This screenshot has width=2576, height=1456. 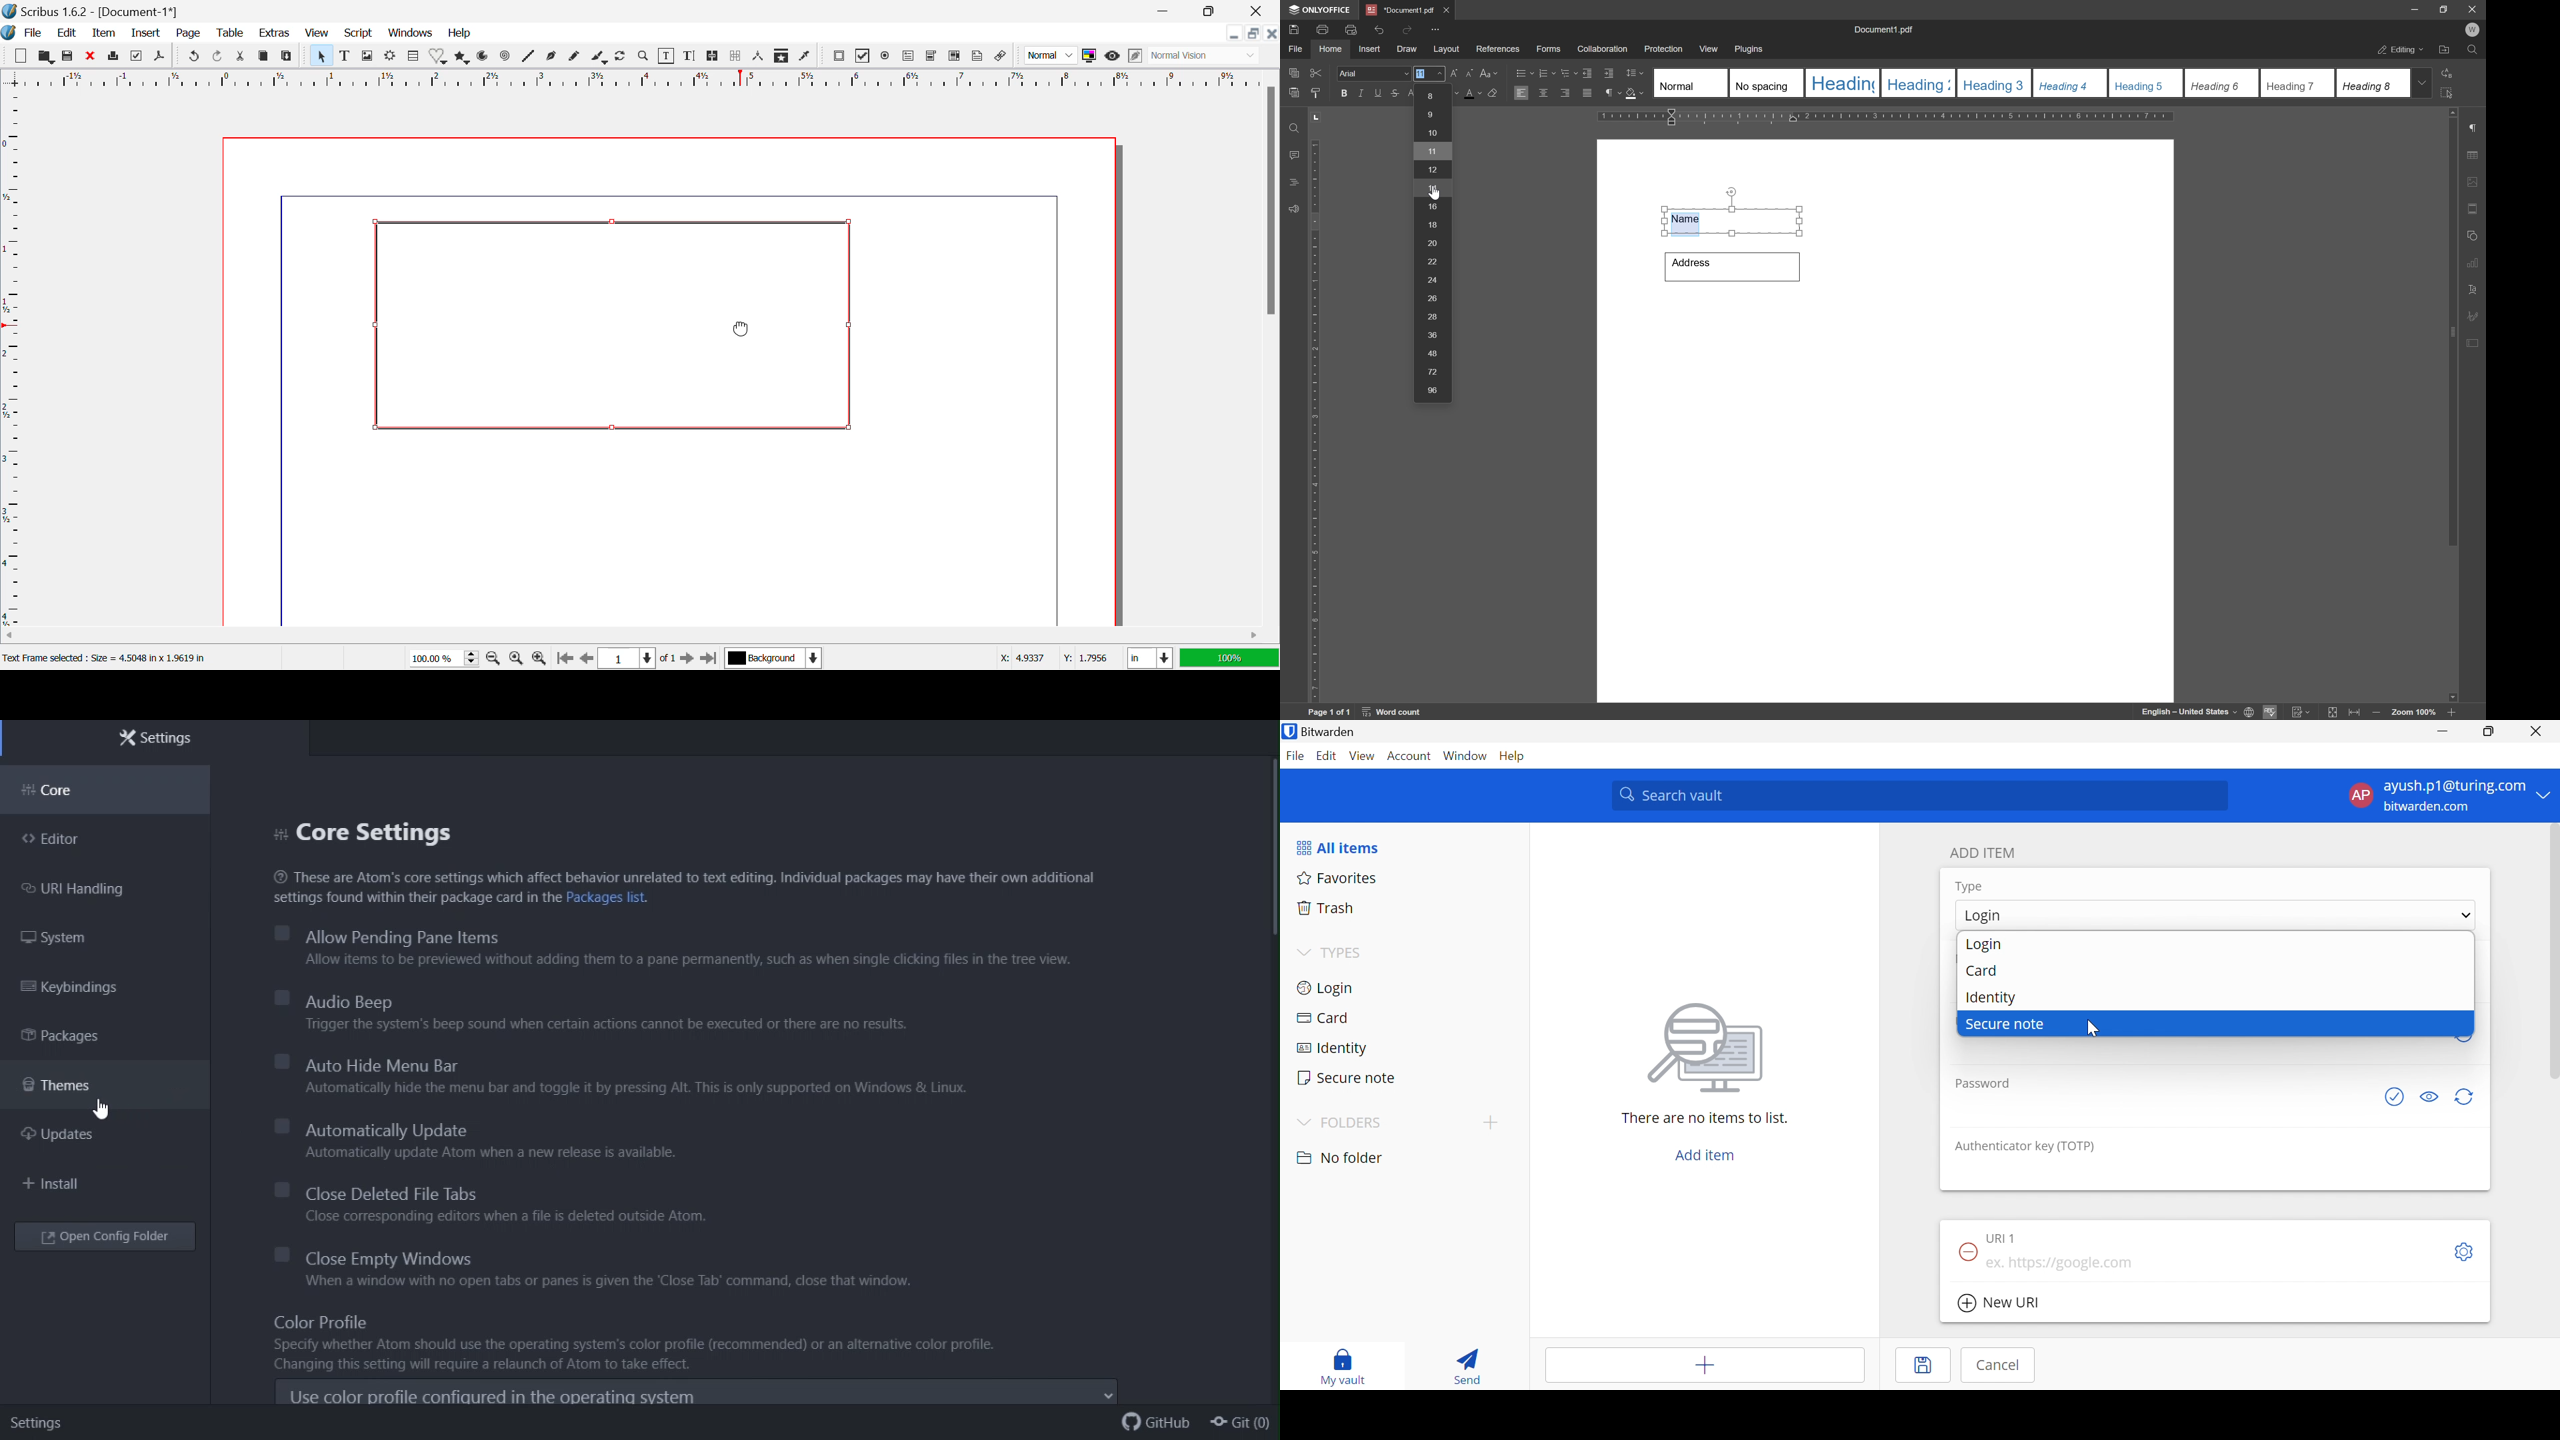 I want to click on page 1 of 1, so click(x=1329, y=712).